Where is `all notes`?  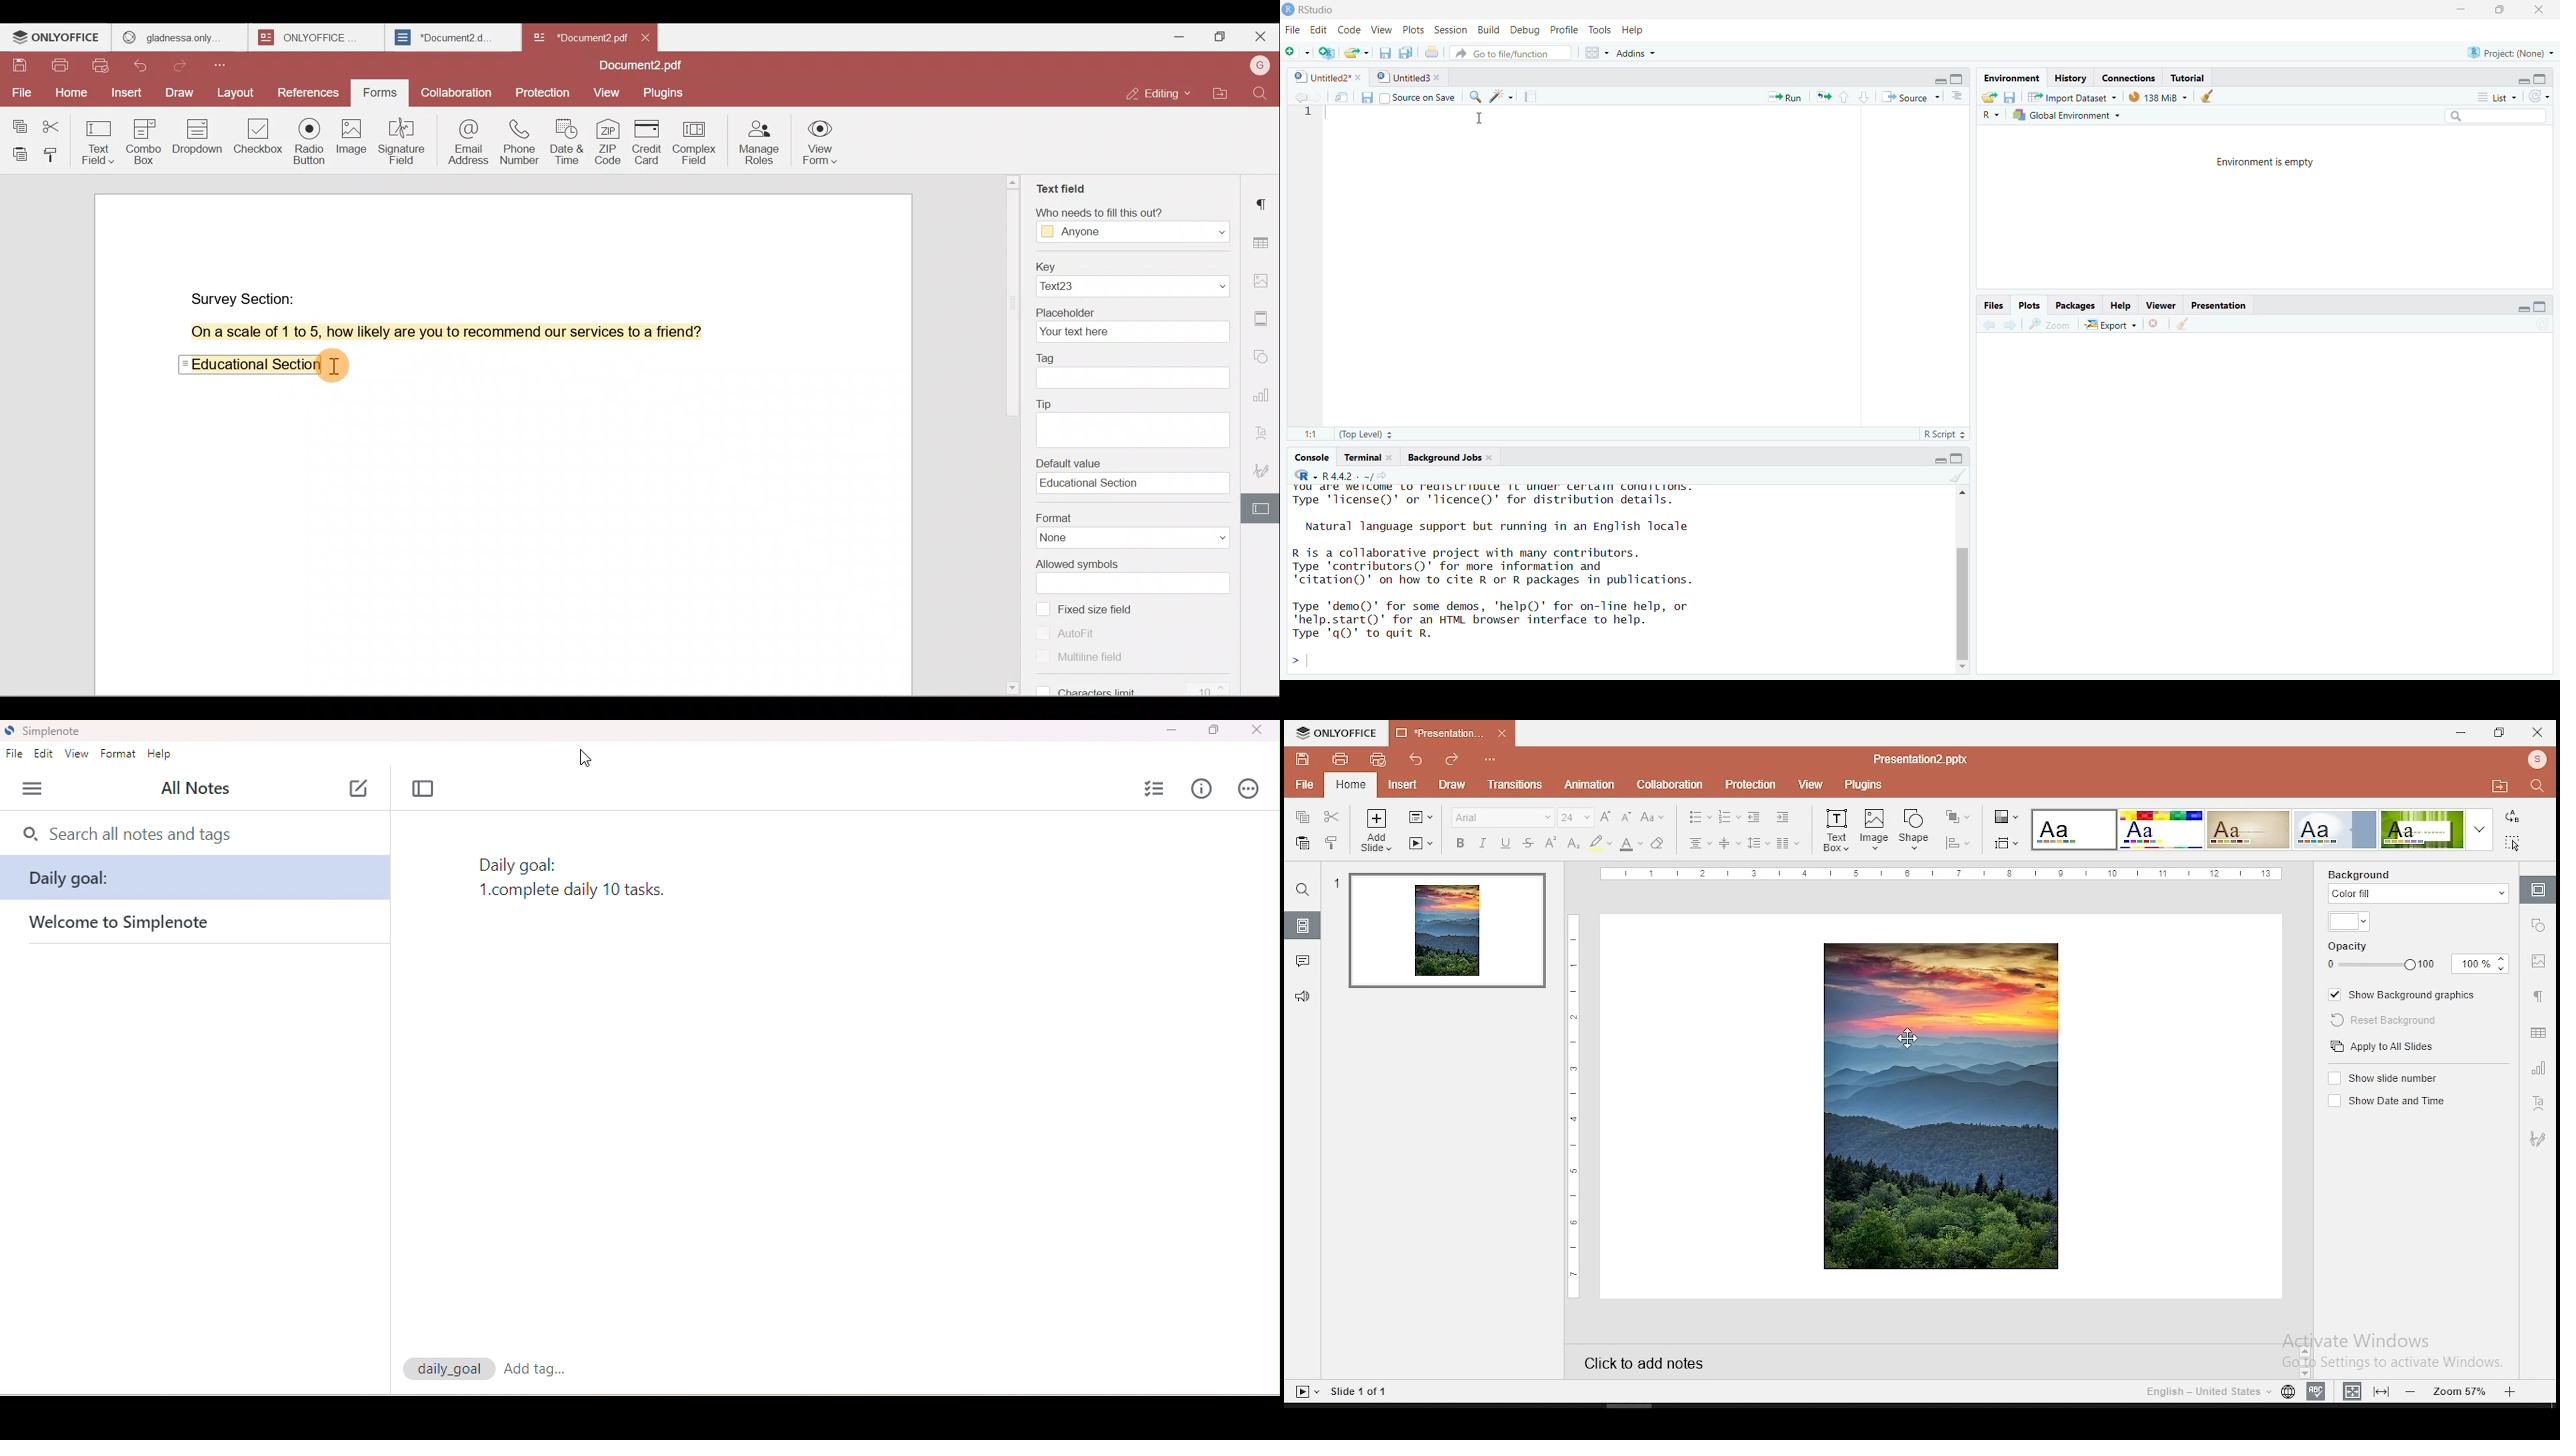
all notes is located at coordinates (195, 787).